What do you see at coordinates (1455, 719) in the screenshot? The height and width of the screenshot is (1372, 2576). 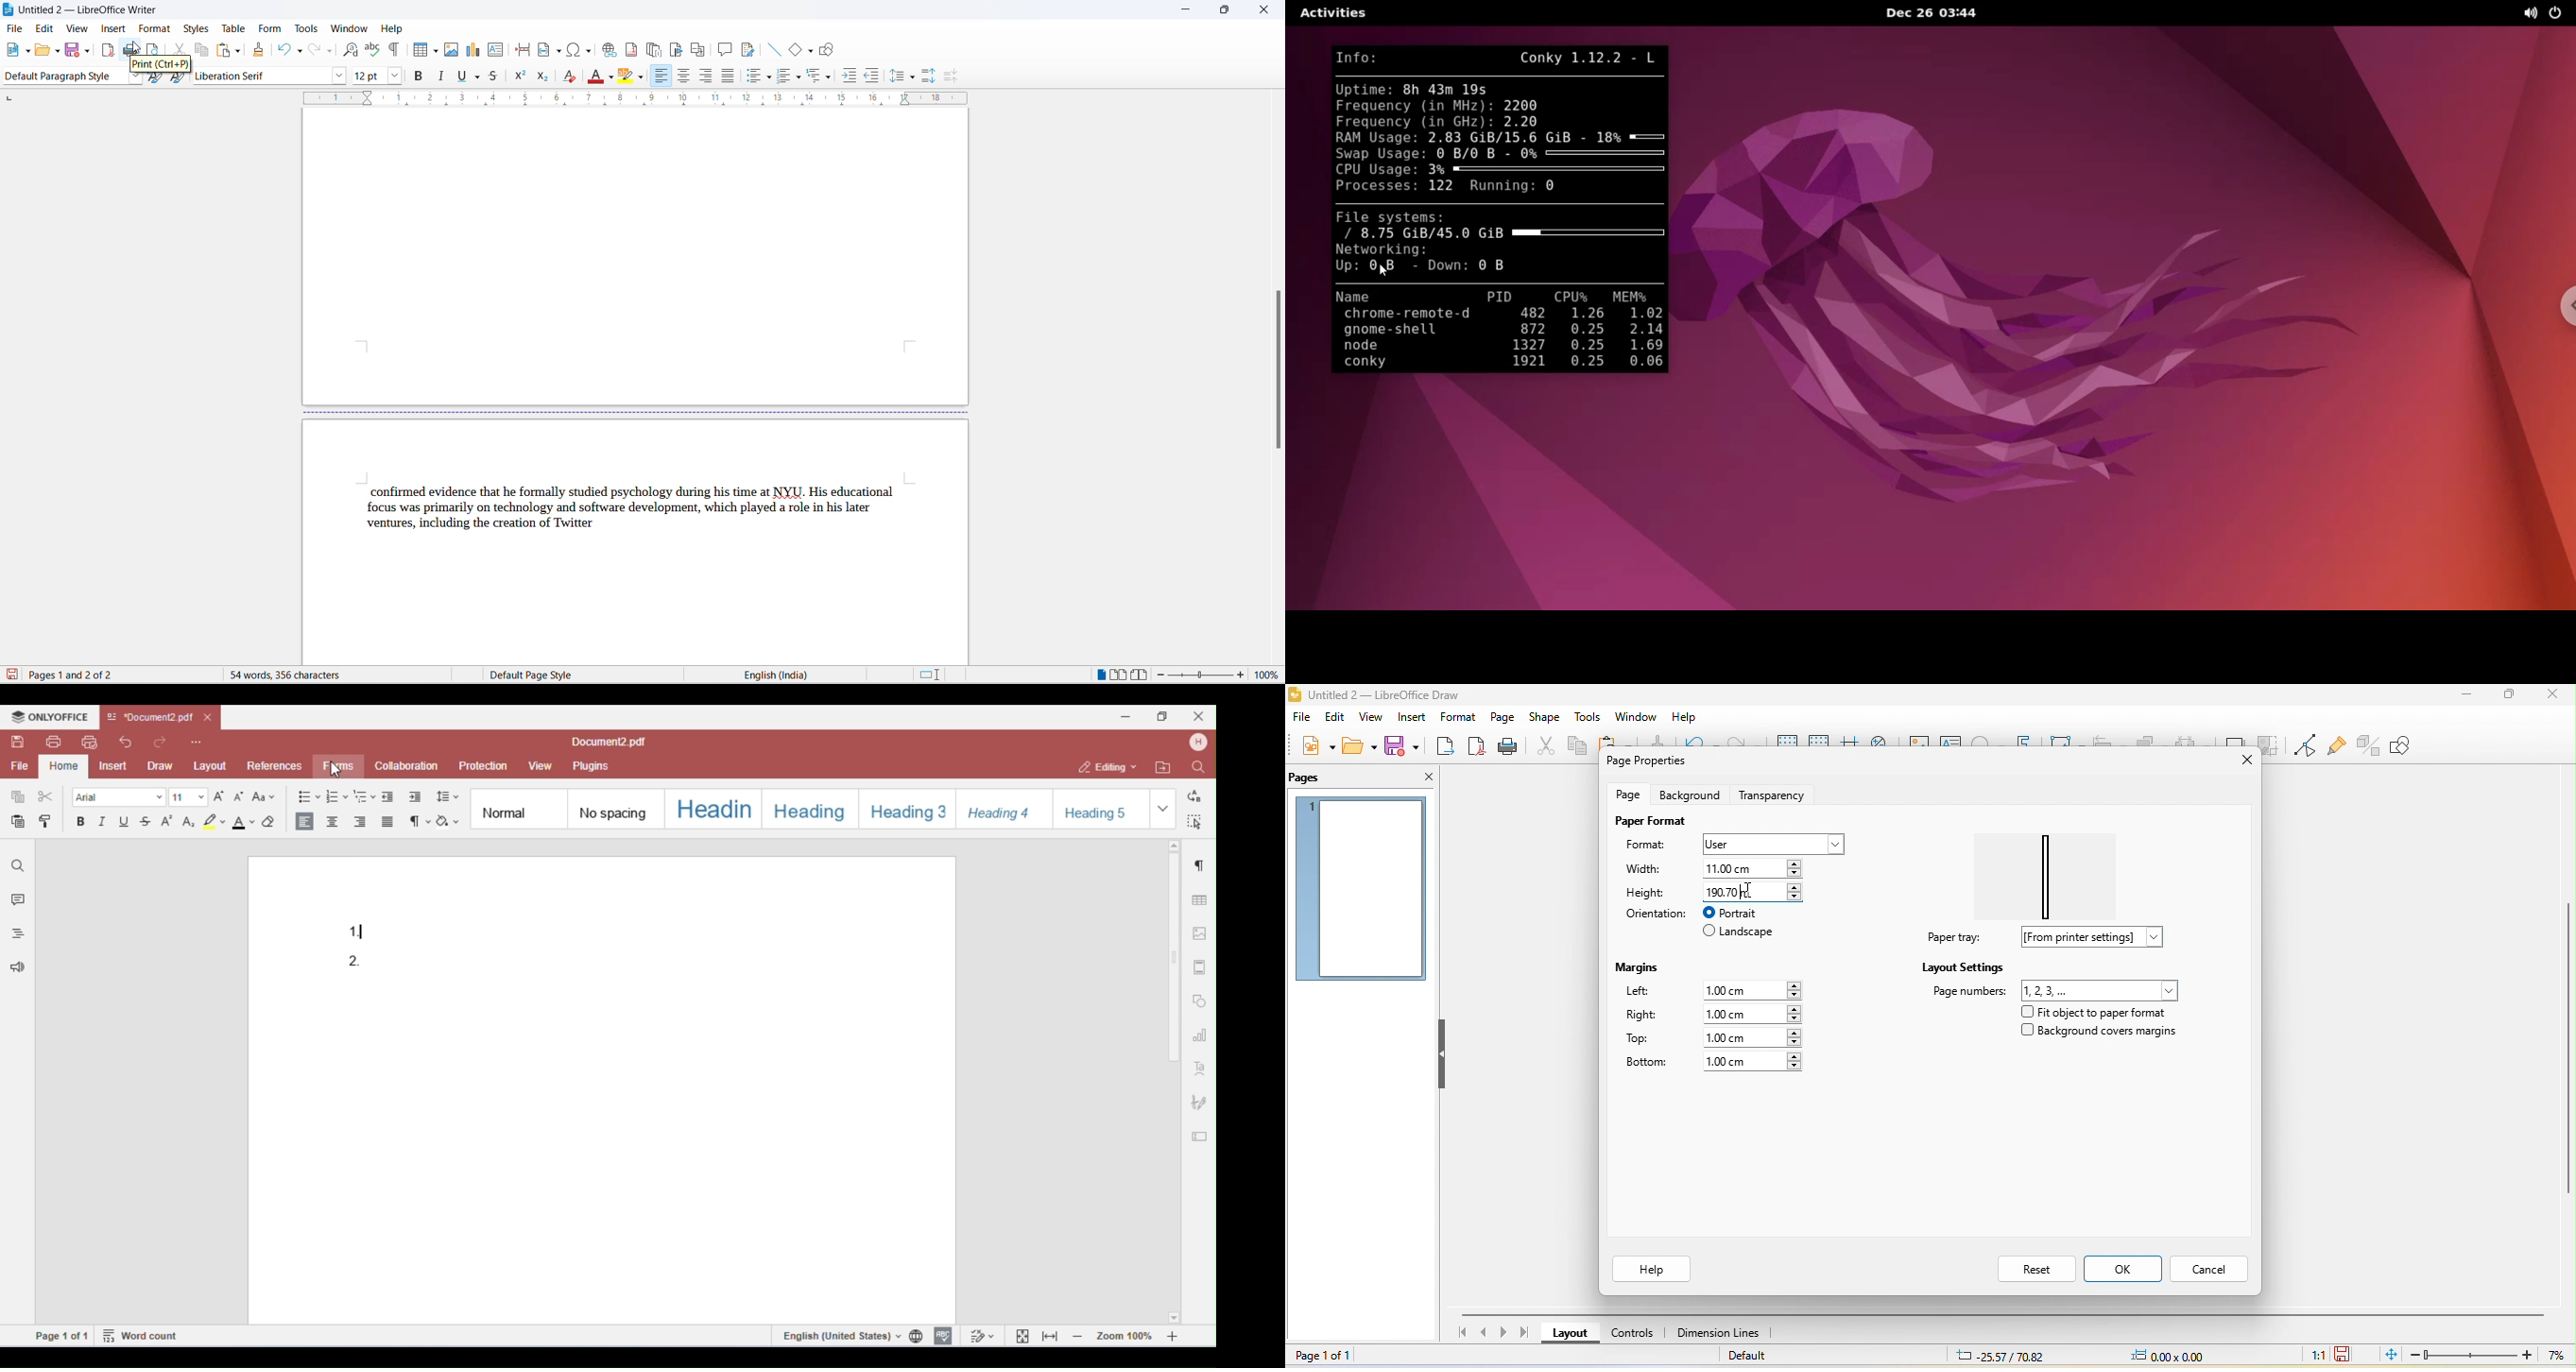 I see `format` at bounding box center [1455, 719].